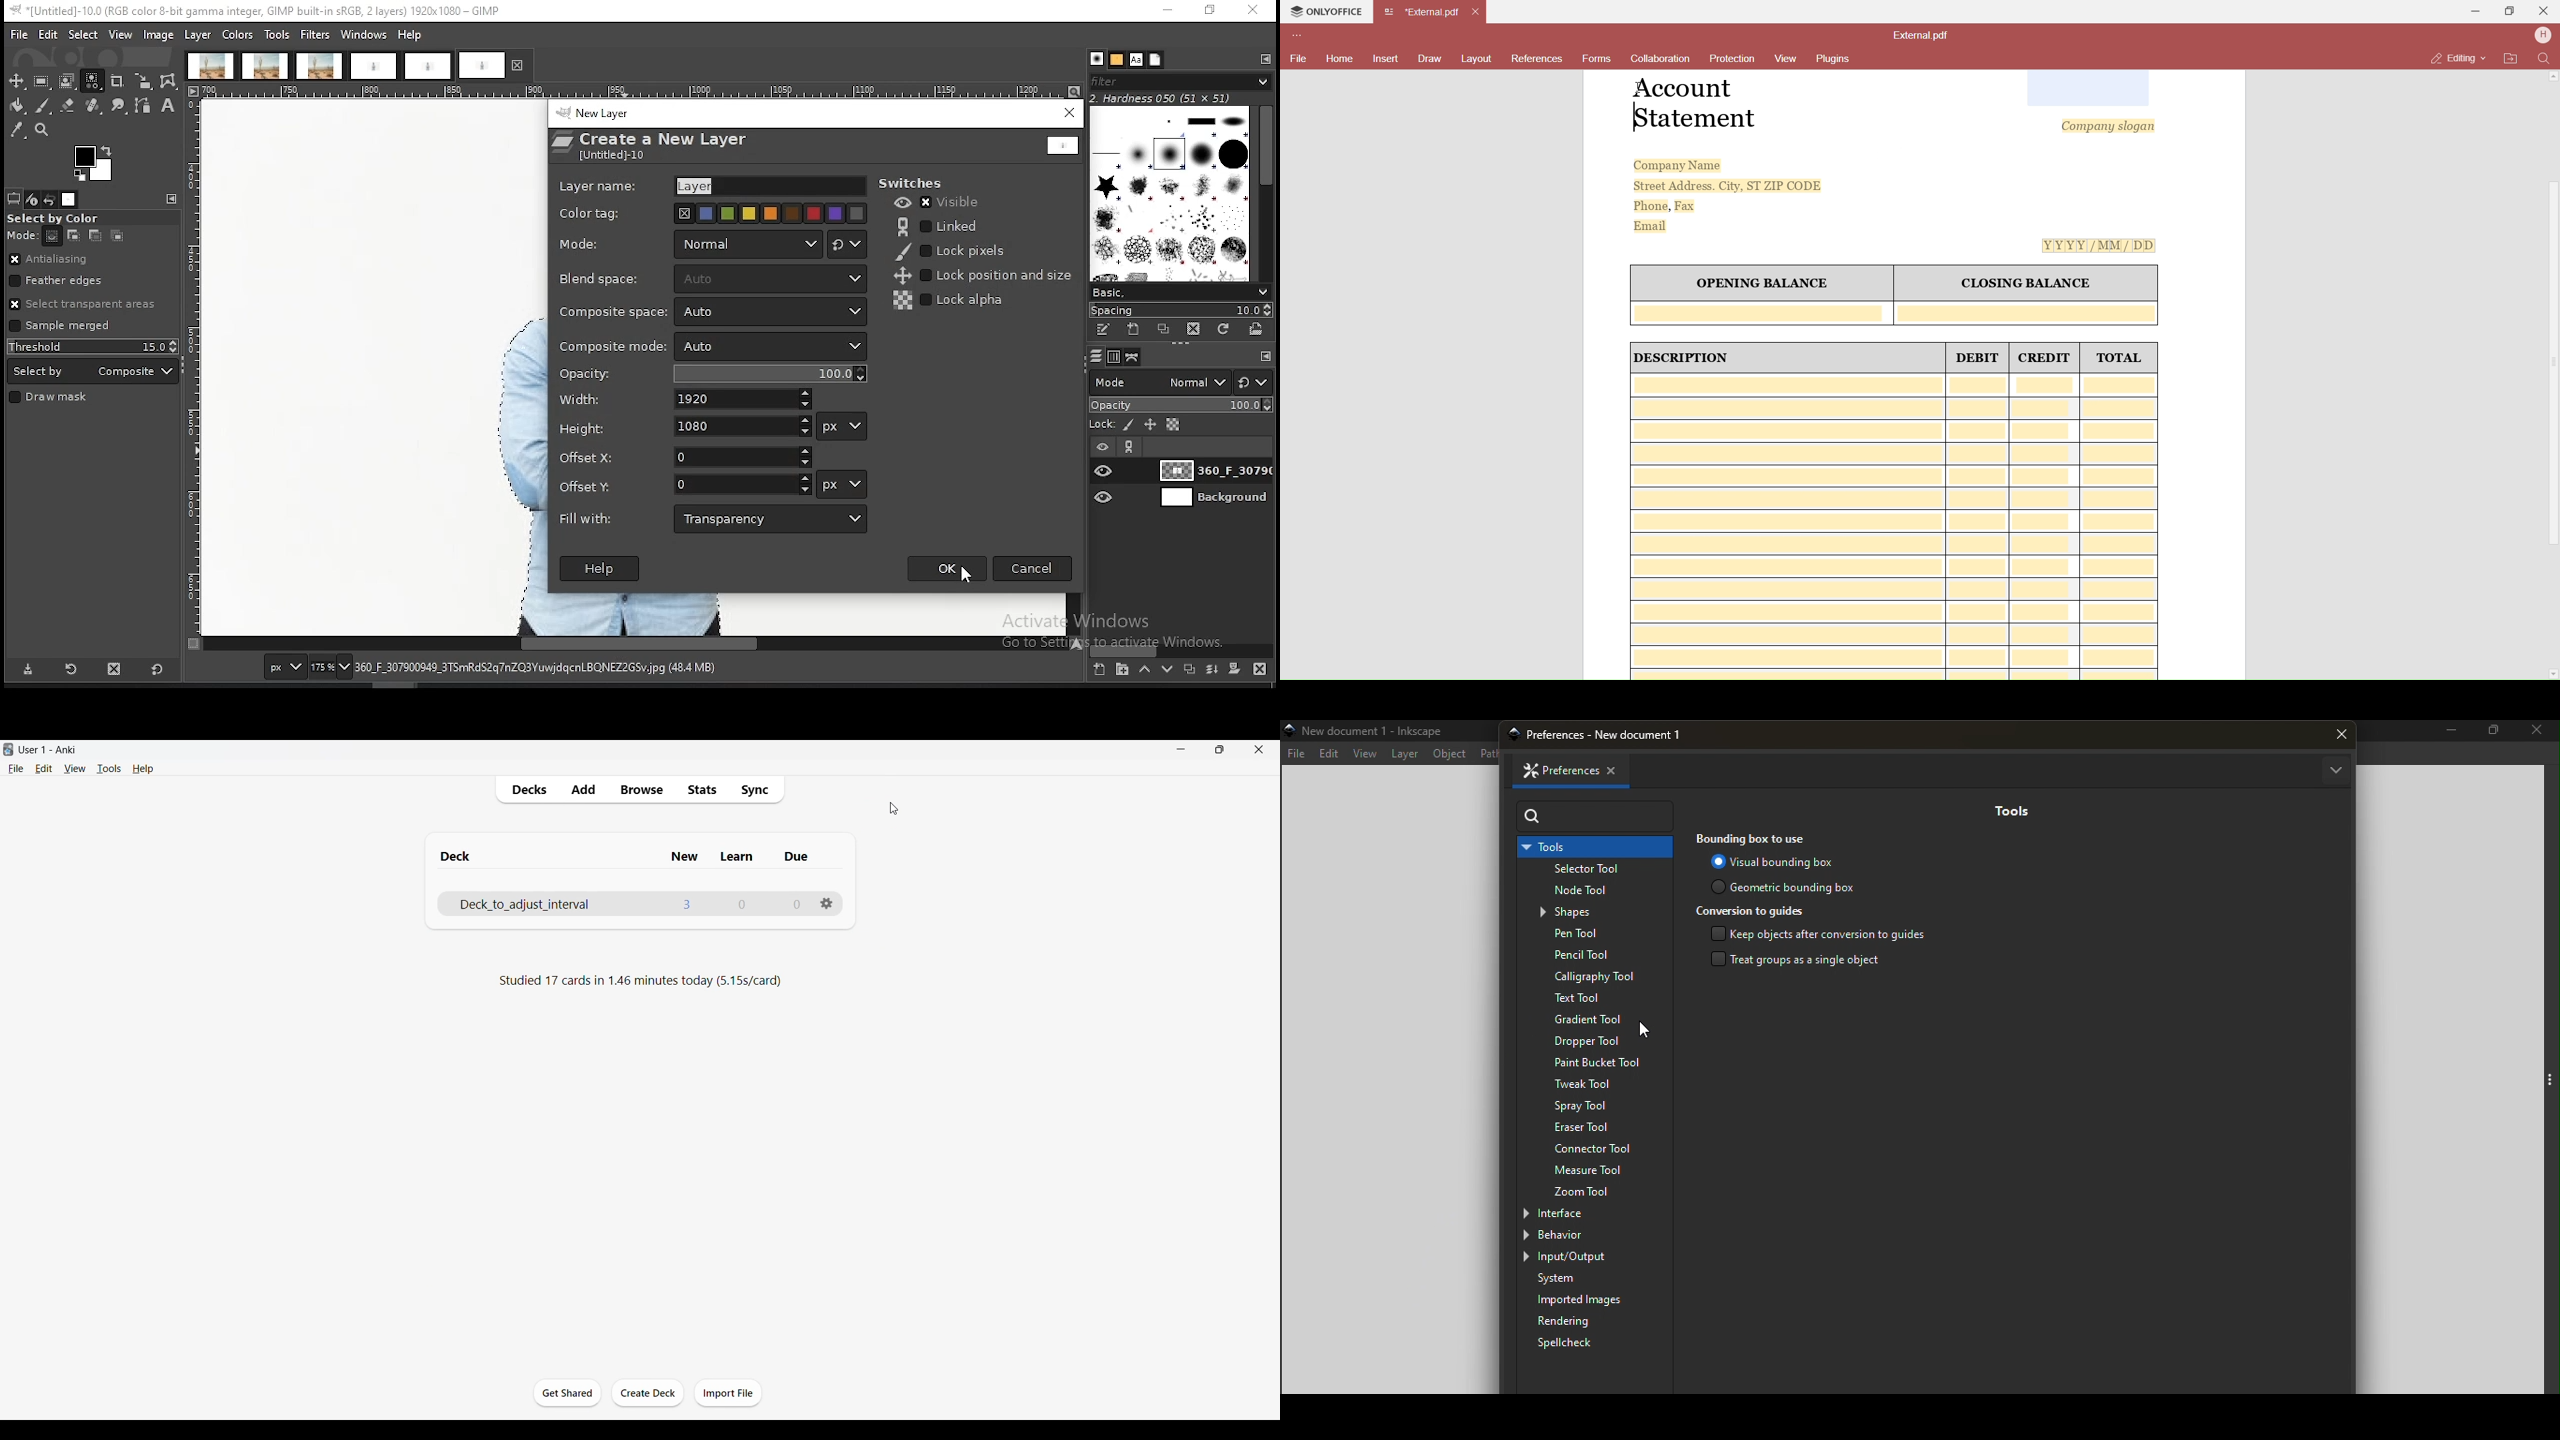 Image resolution: width=2576 pixels, height=1456 pixels. I want to click on References, so click(1537, 61).